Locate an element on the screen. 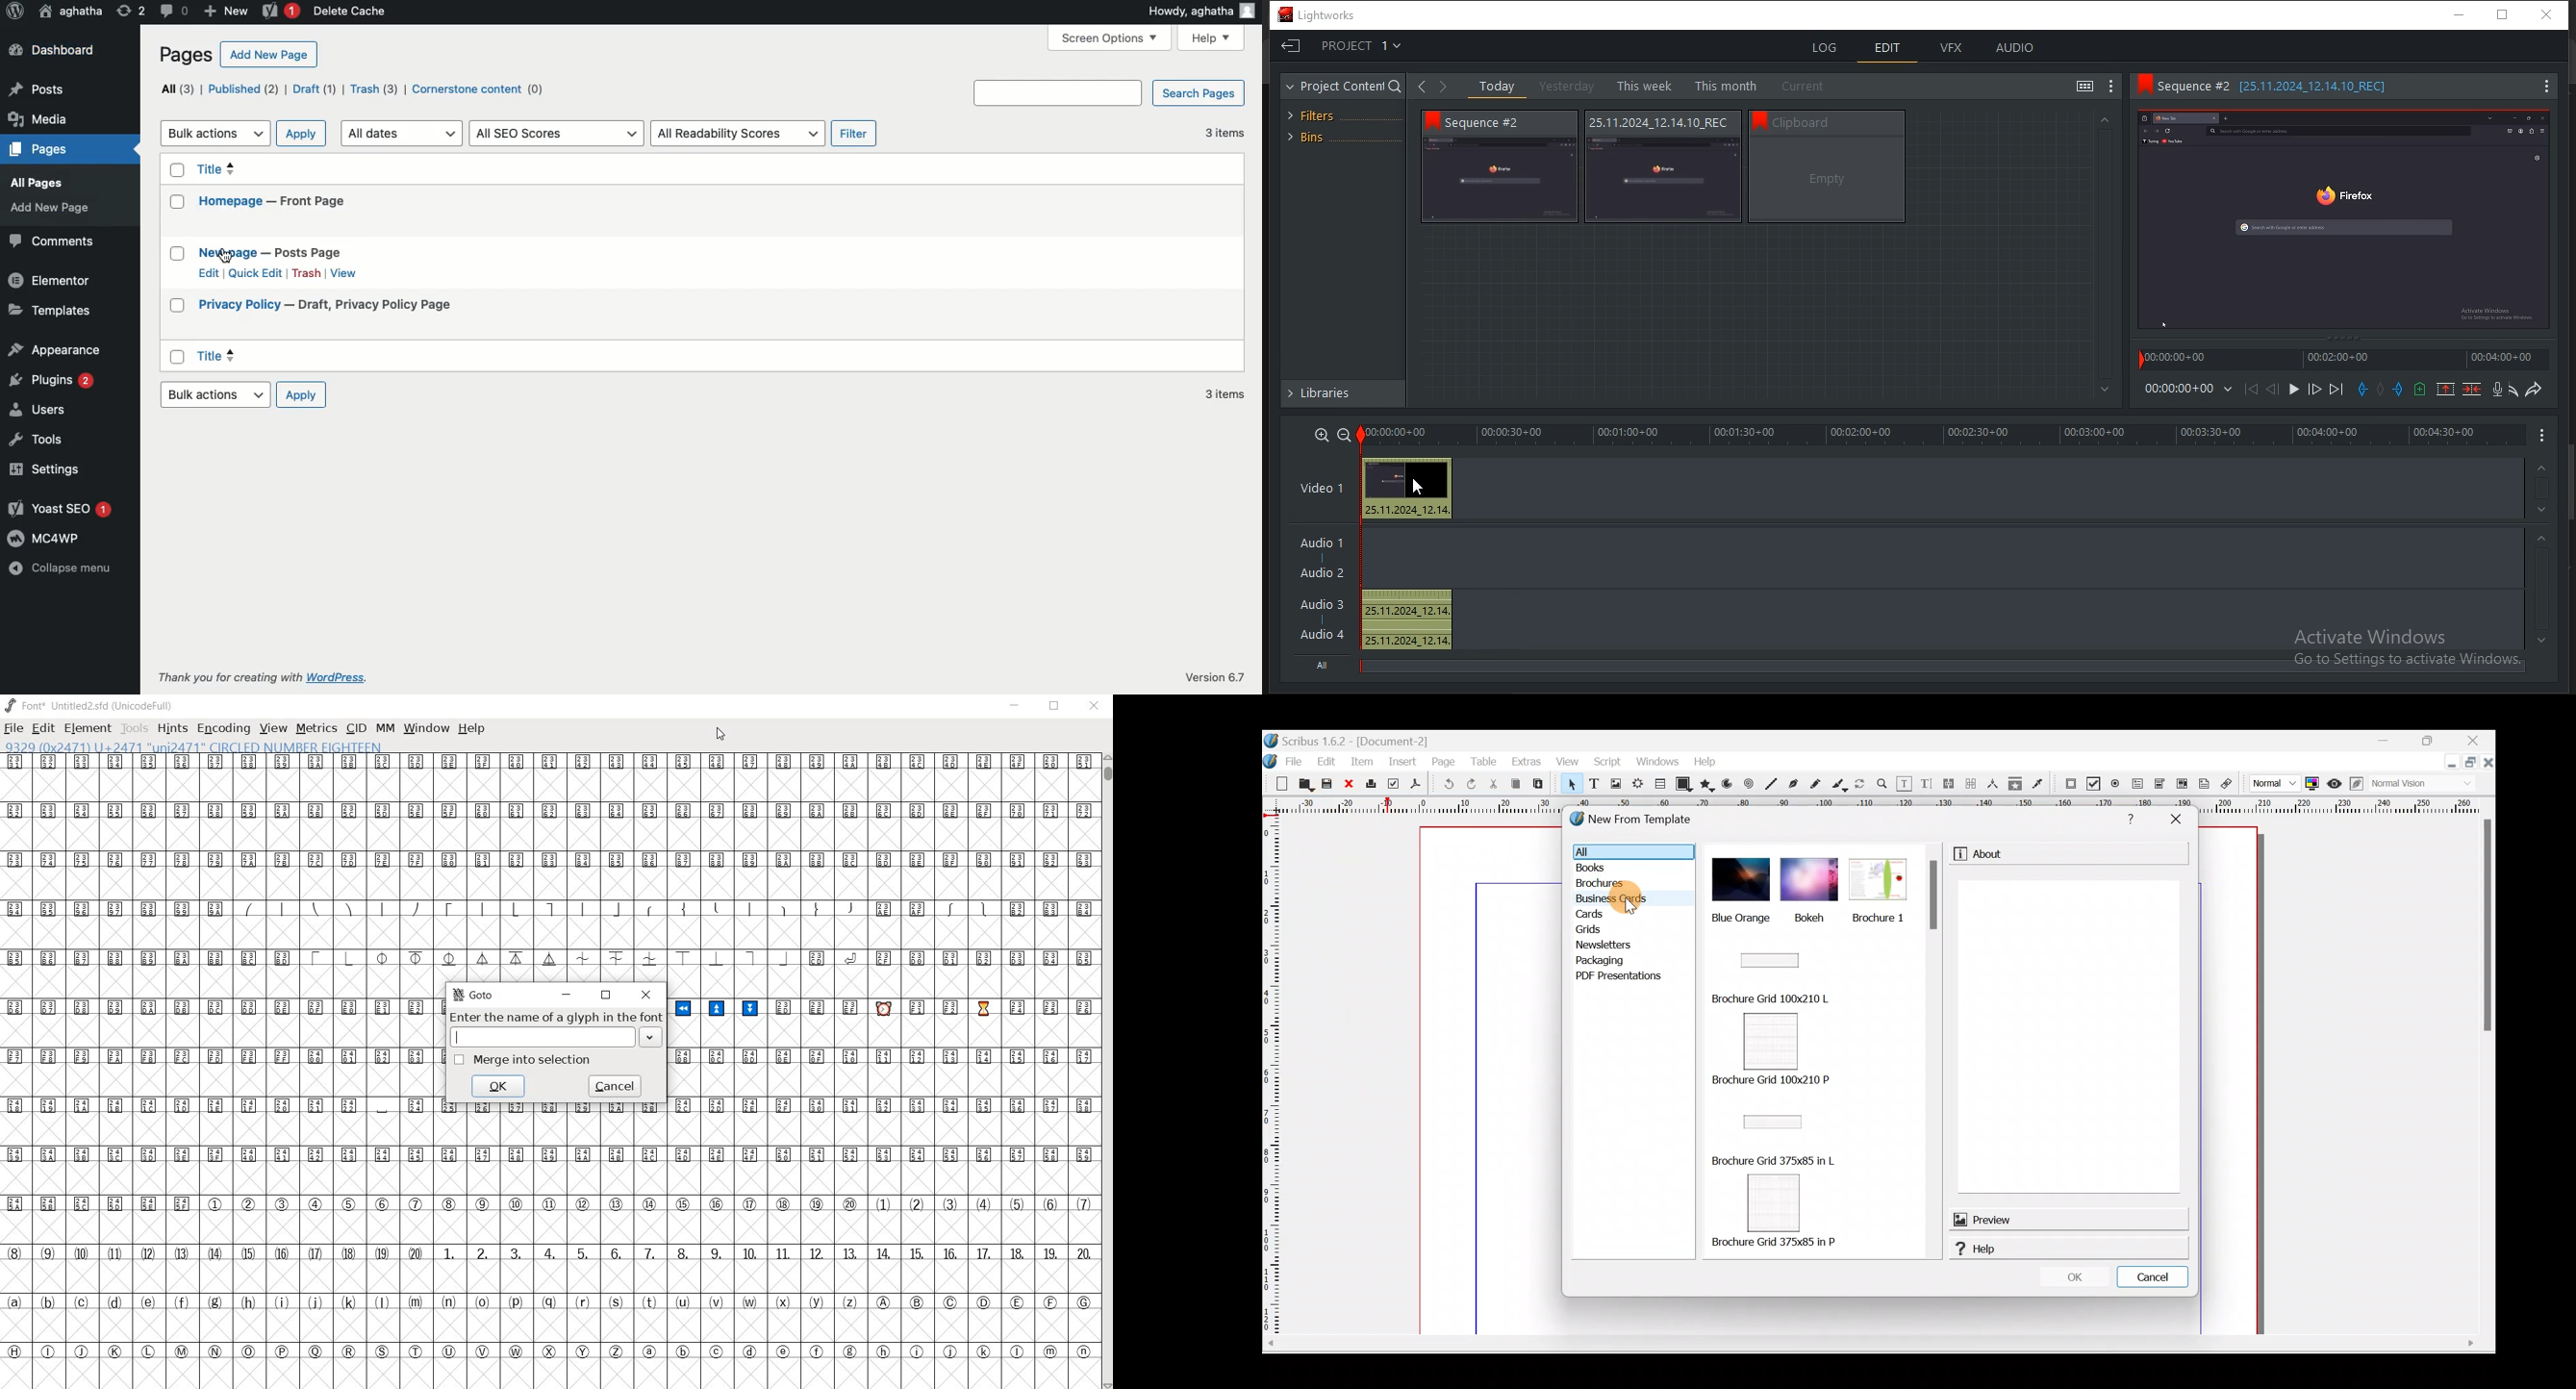 This screenshot has width=2576, height=1400. Edit contents of frame is located at coordinates (1906, 785).